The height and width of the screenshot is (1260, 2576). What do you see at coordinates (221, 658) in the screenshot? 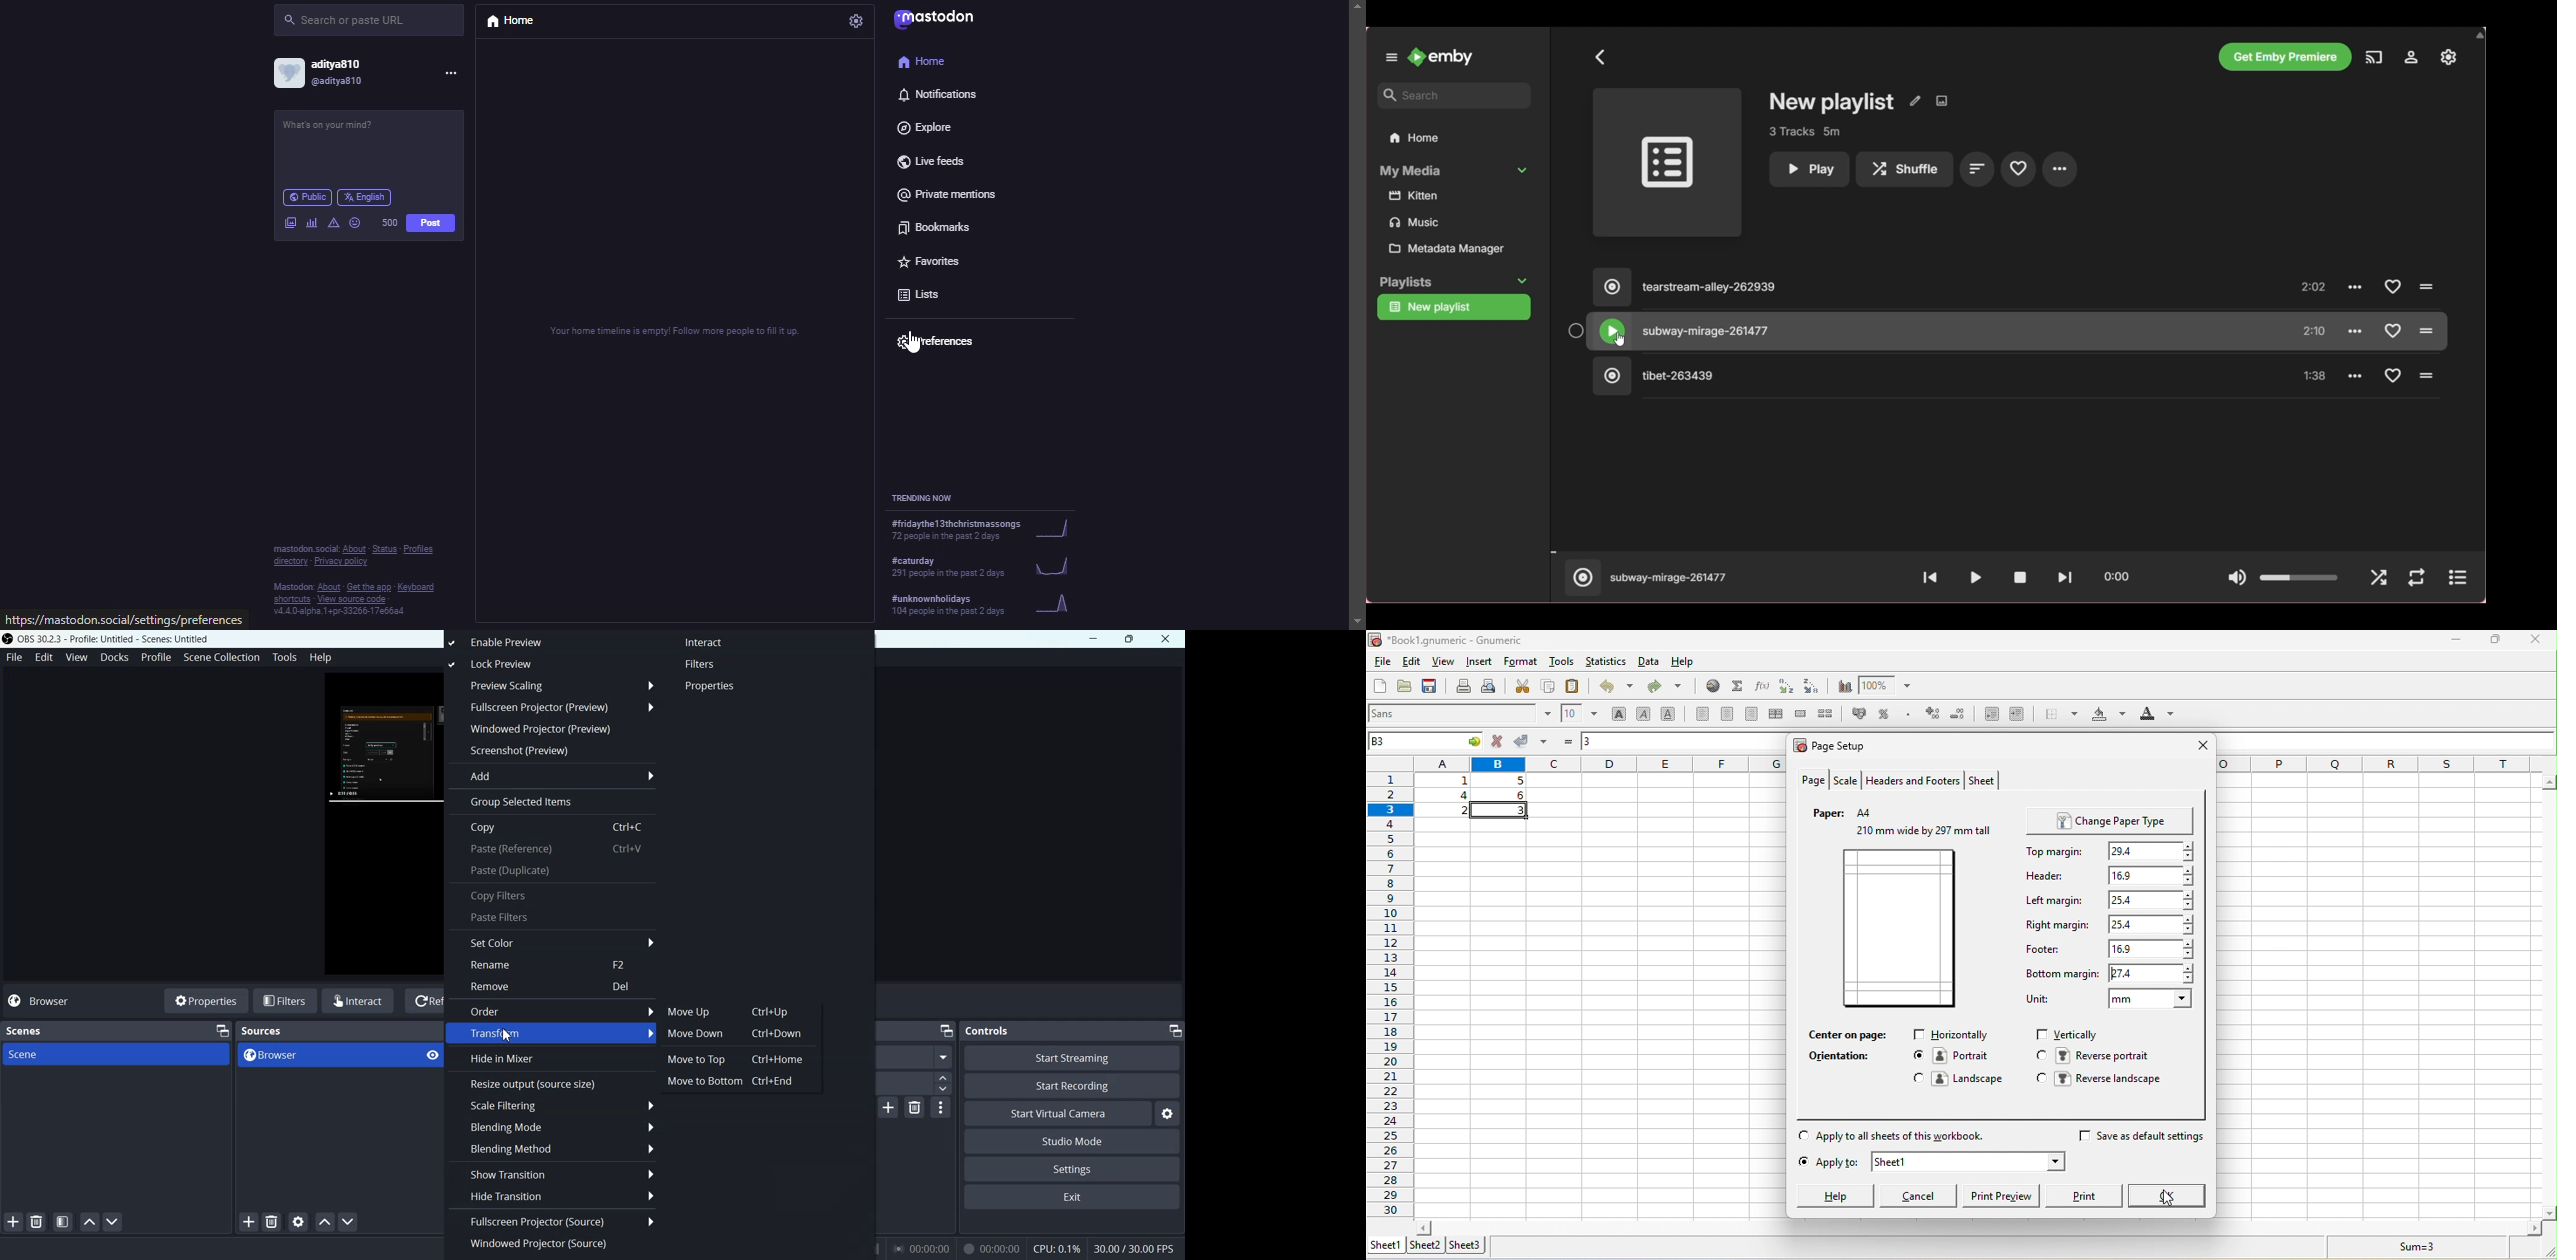
I see `Scene Collection` at bounding box center [221, 658].